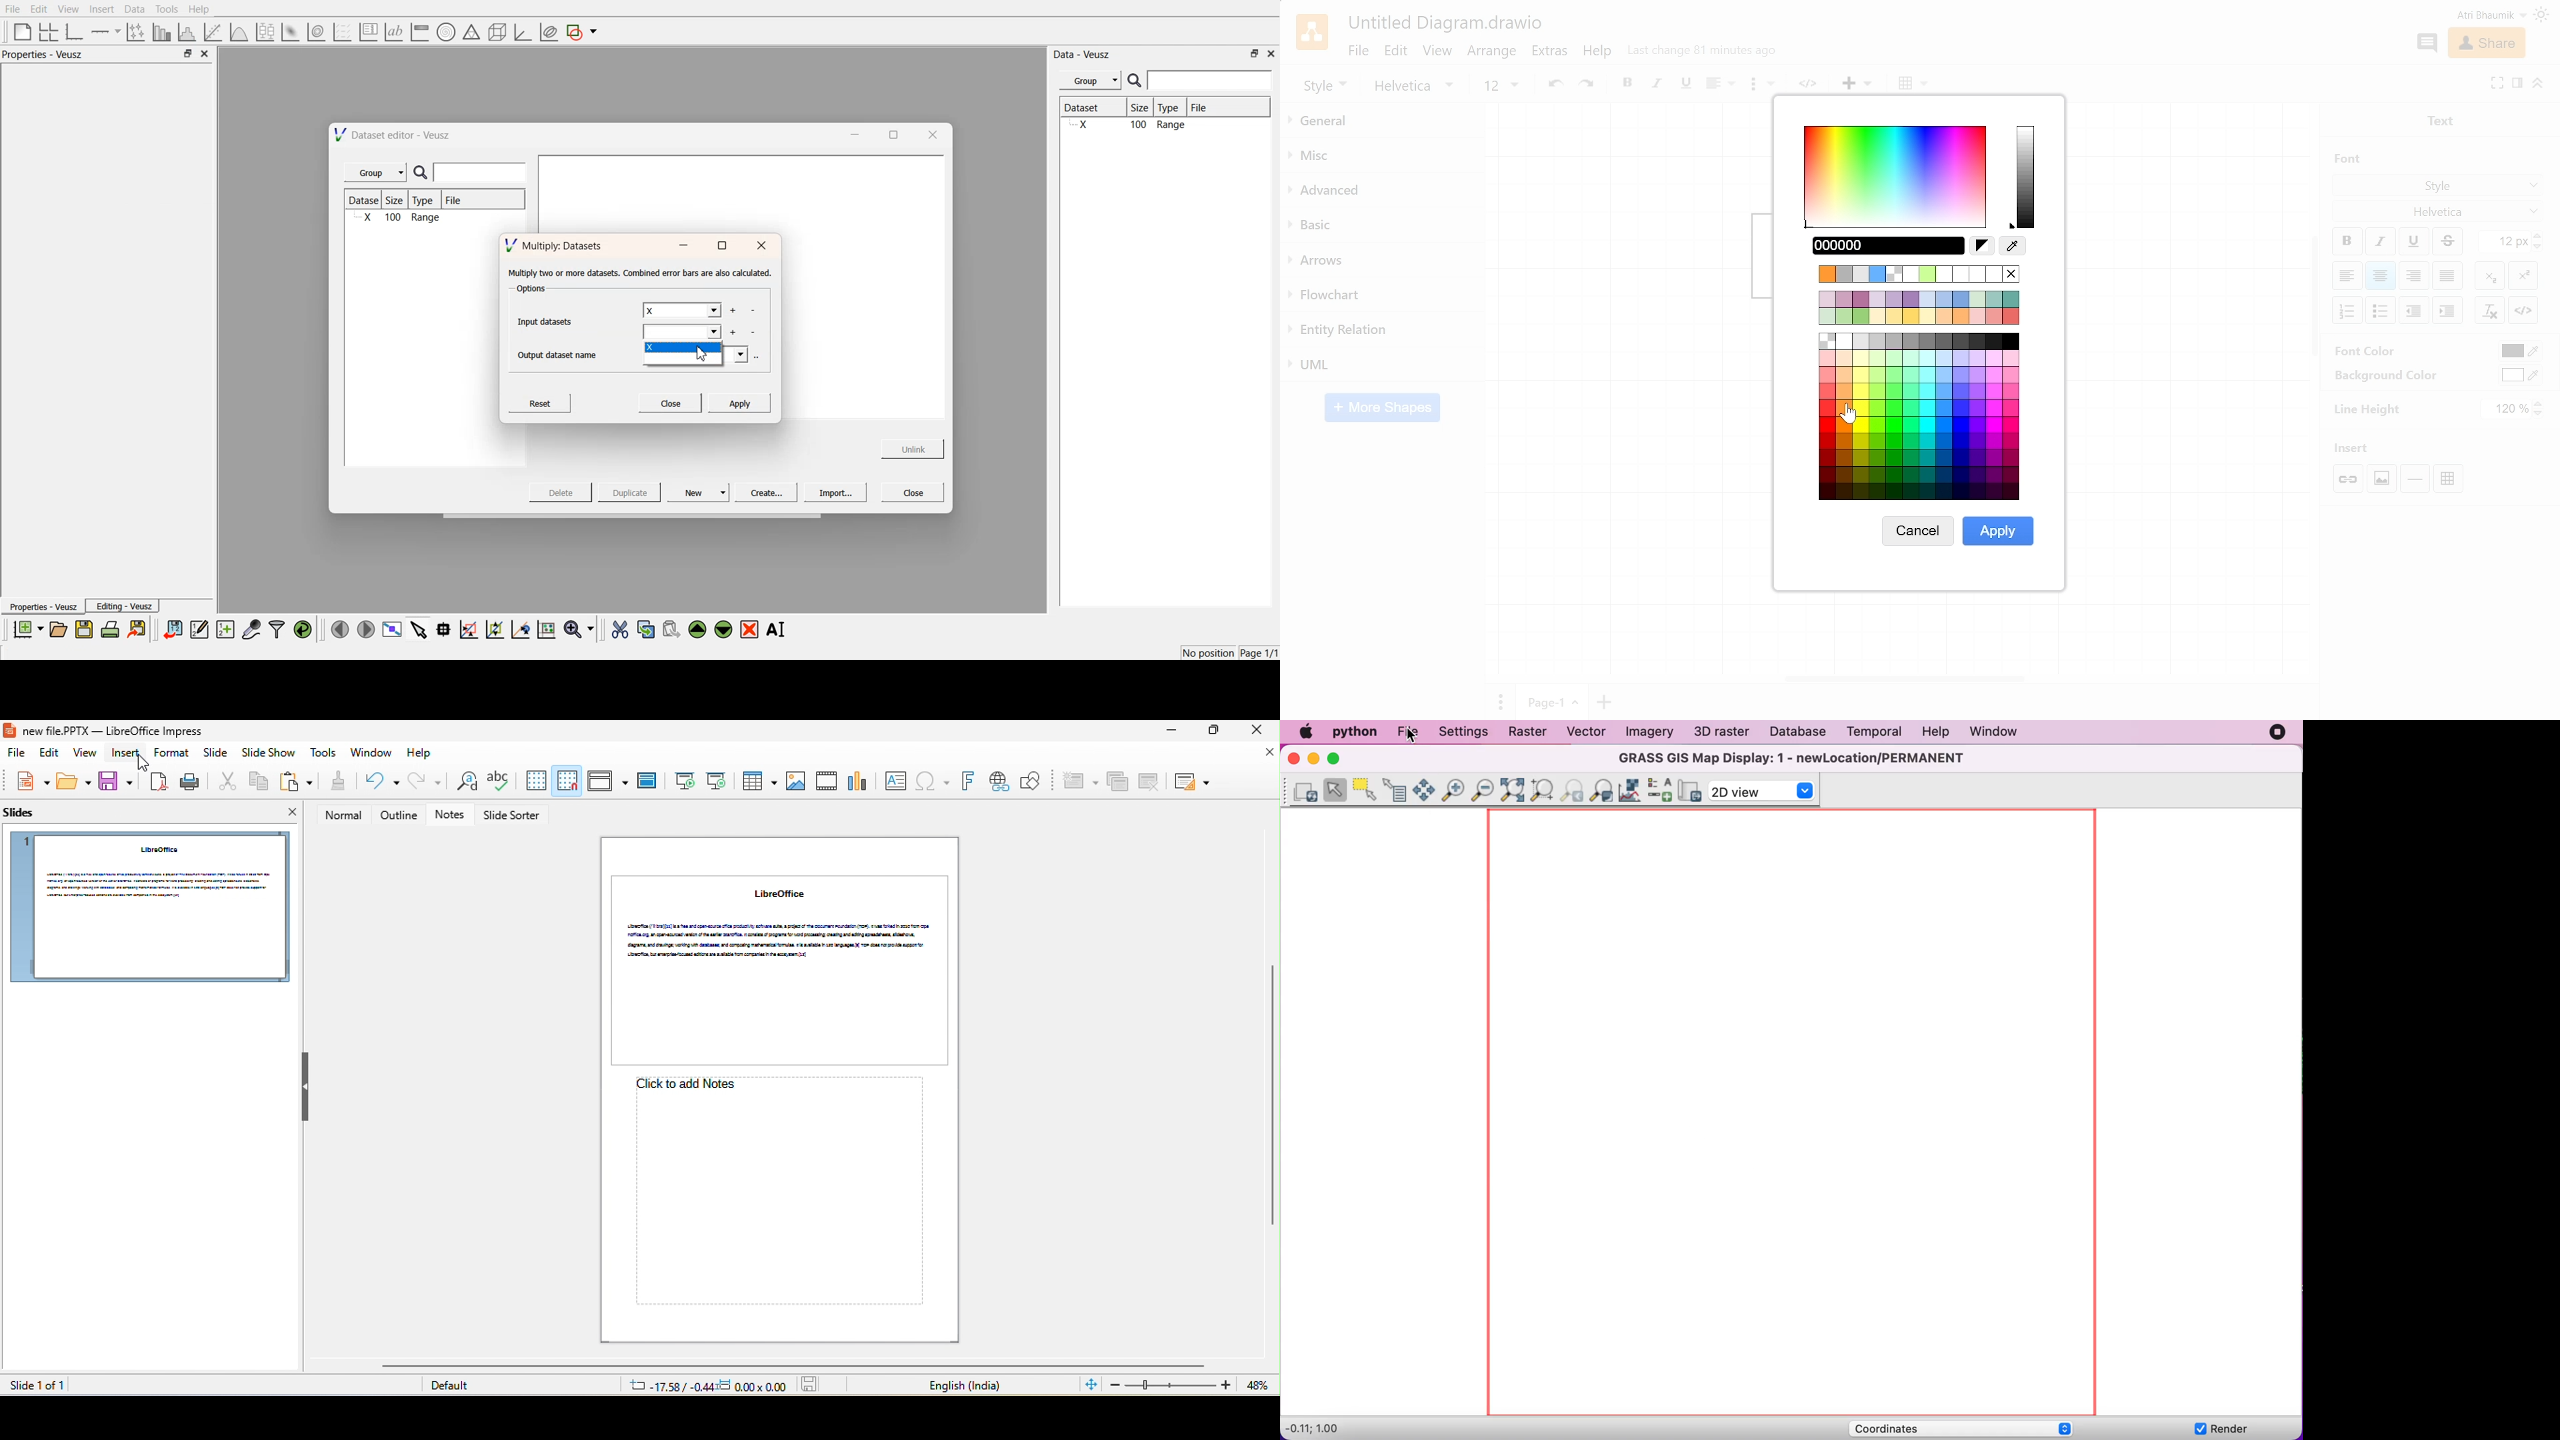 The height and width of the screenshot is (1456, 2576). Describe the element at coordinates (2347, 241) in the screenshot. I see `Bold` at that location.